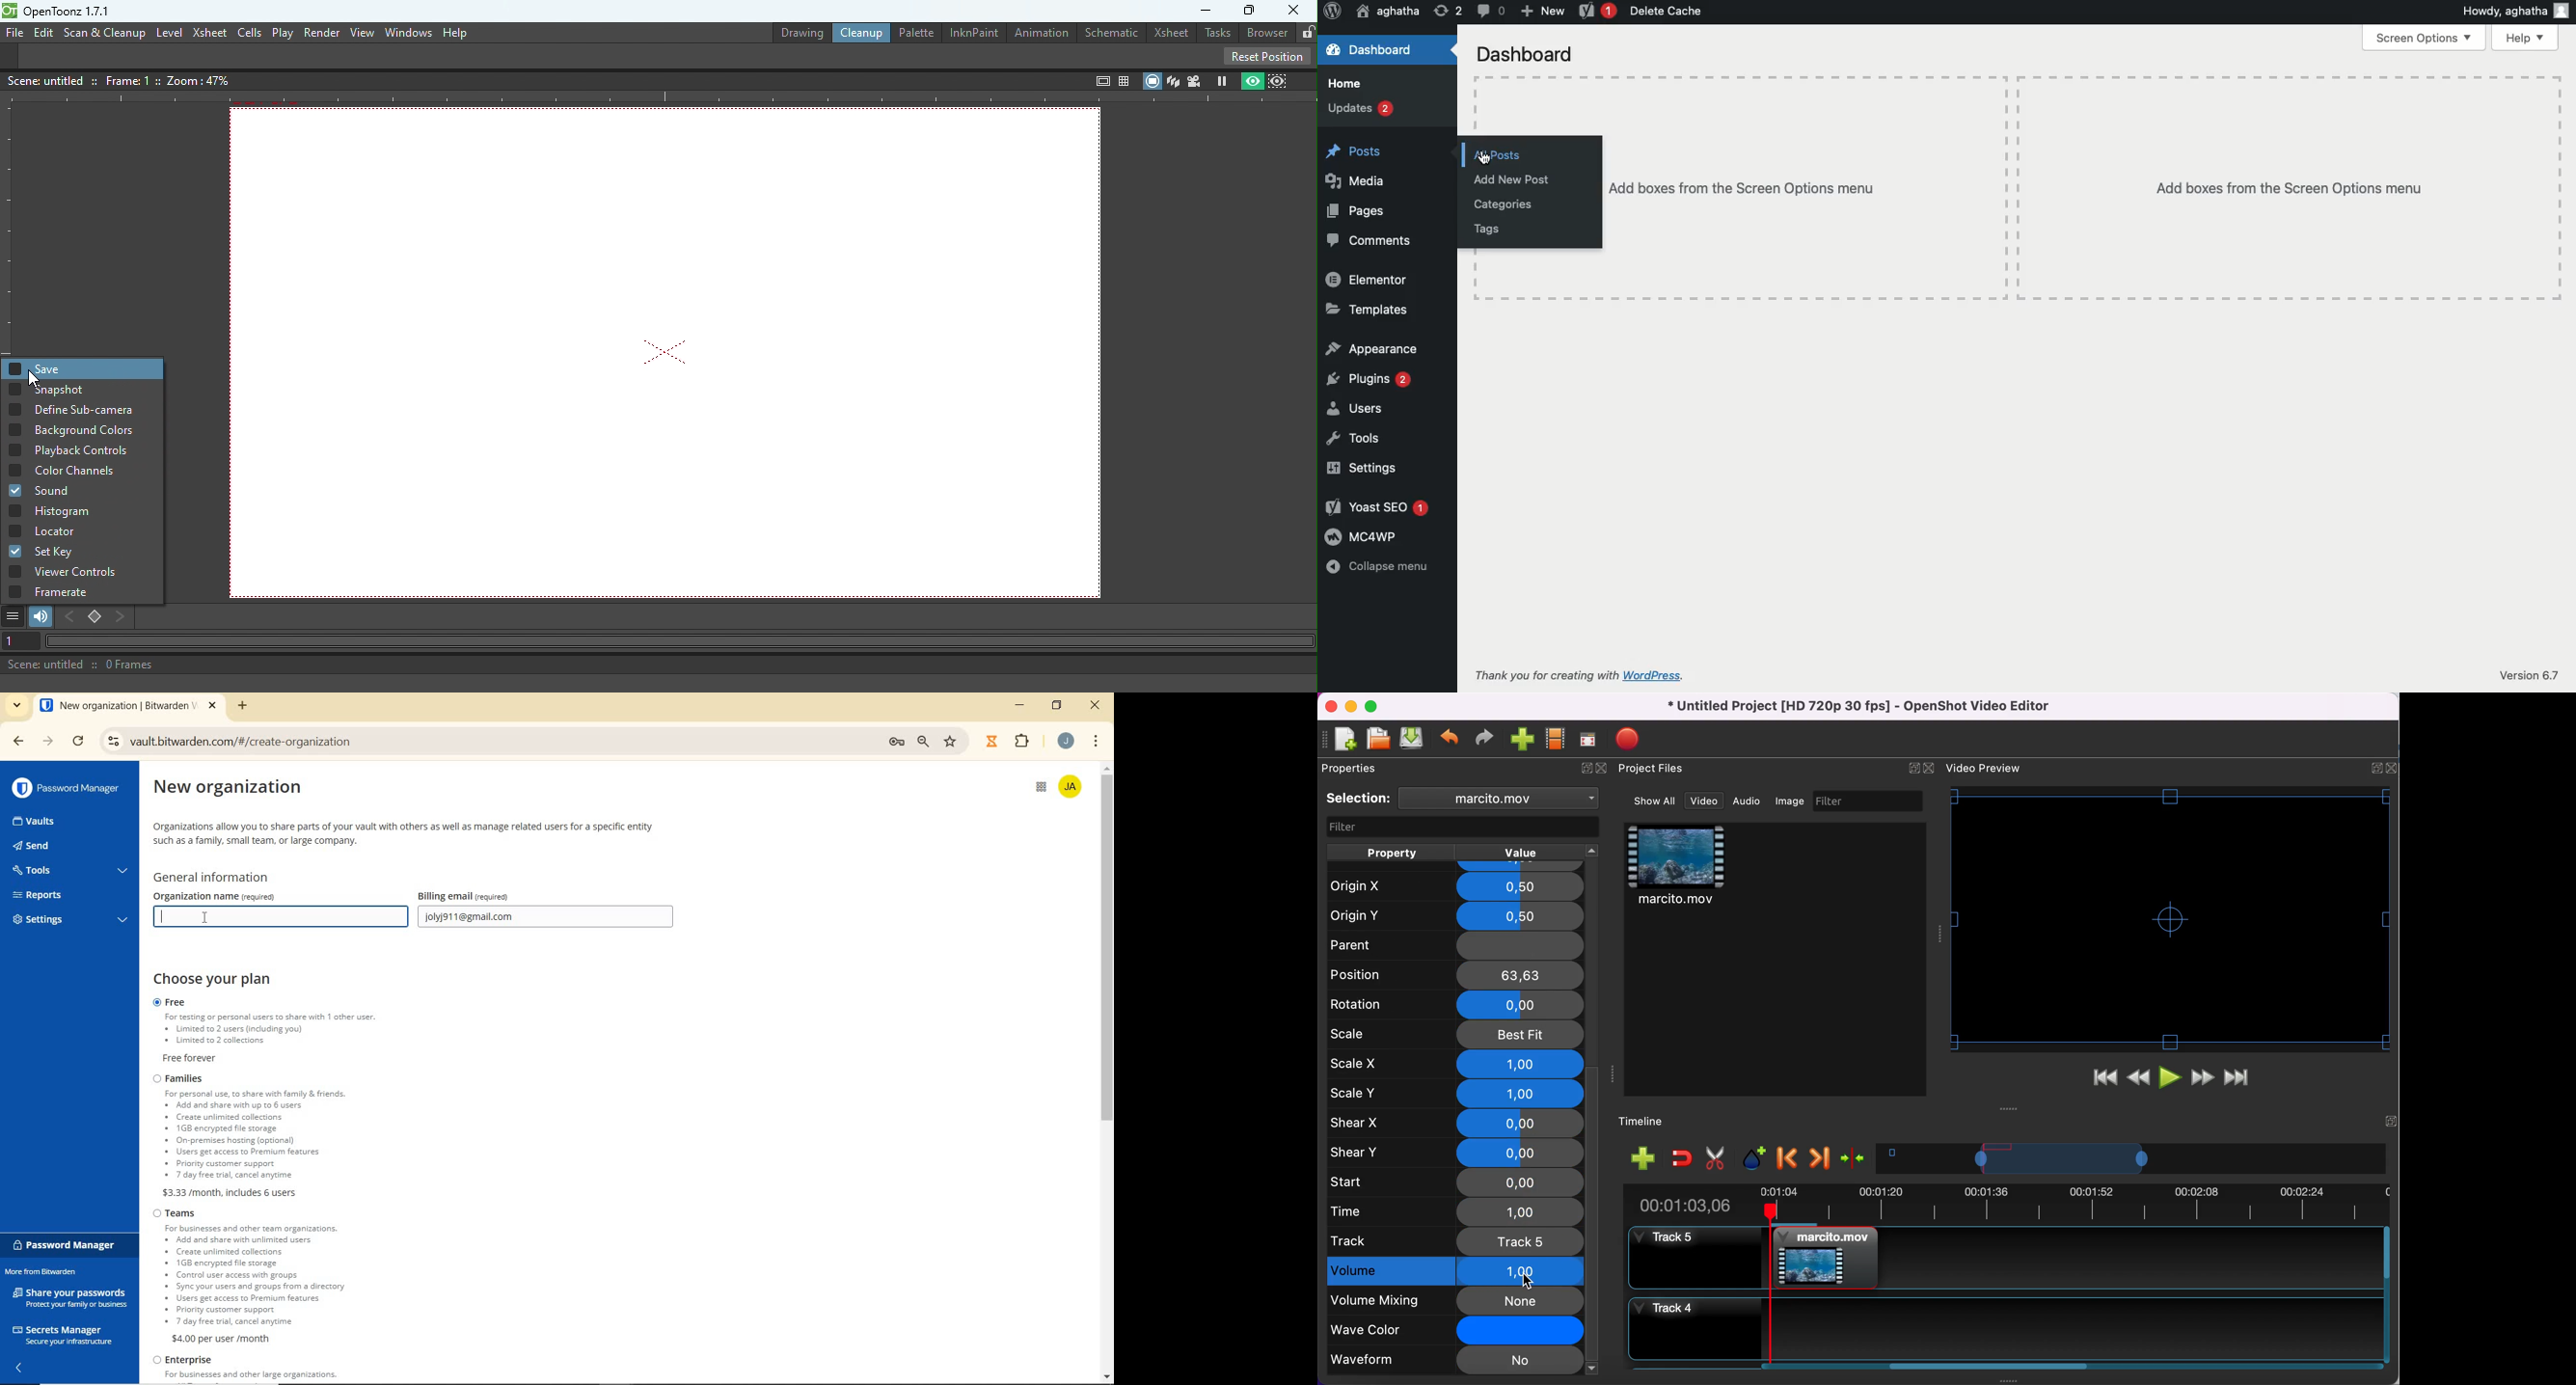  What do you see at coordinates (1358, 210) in the screenshot?
I see `Pages` at bounding box center [1358, 210].